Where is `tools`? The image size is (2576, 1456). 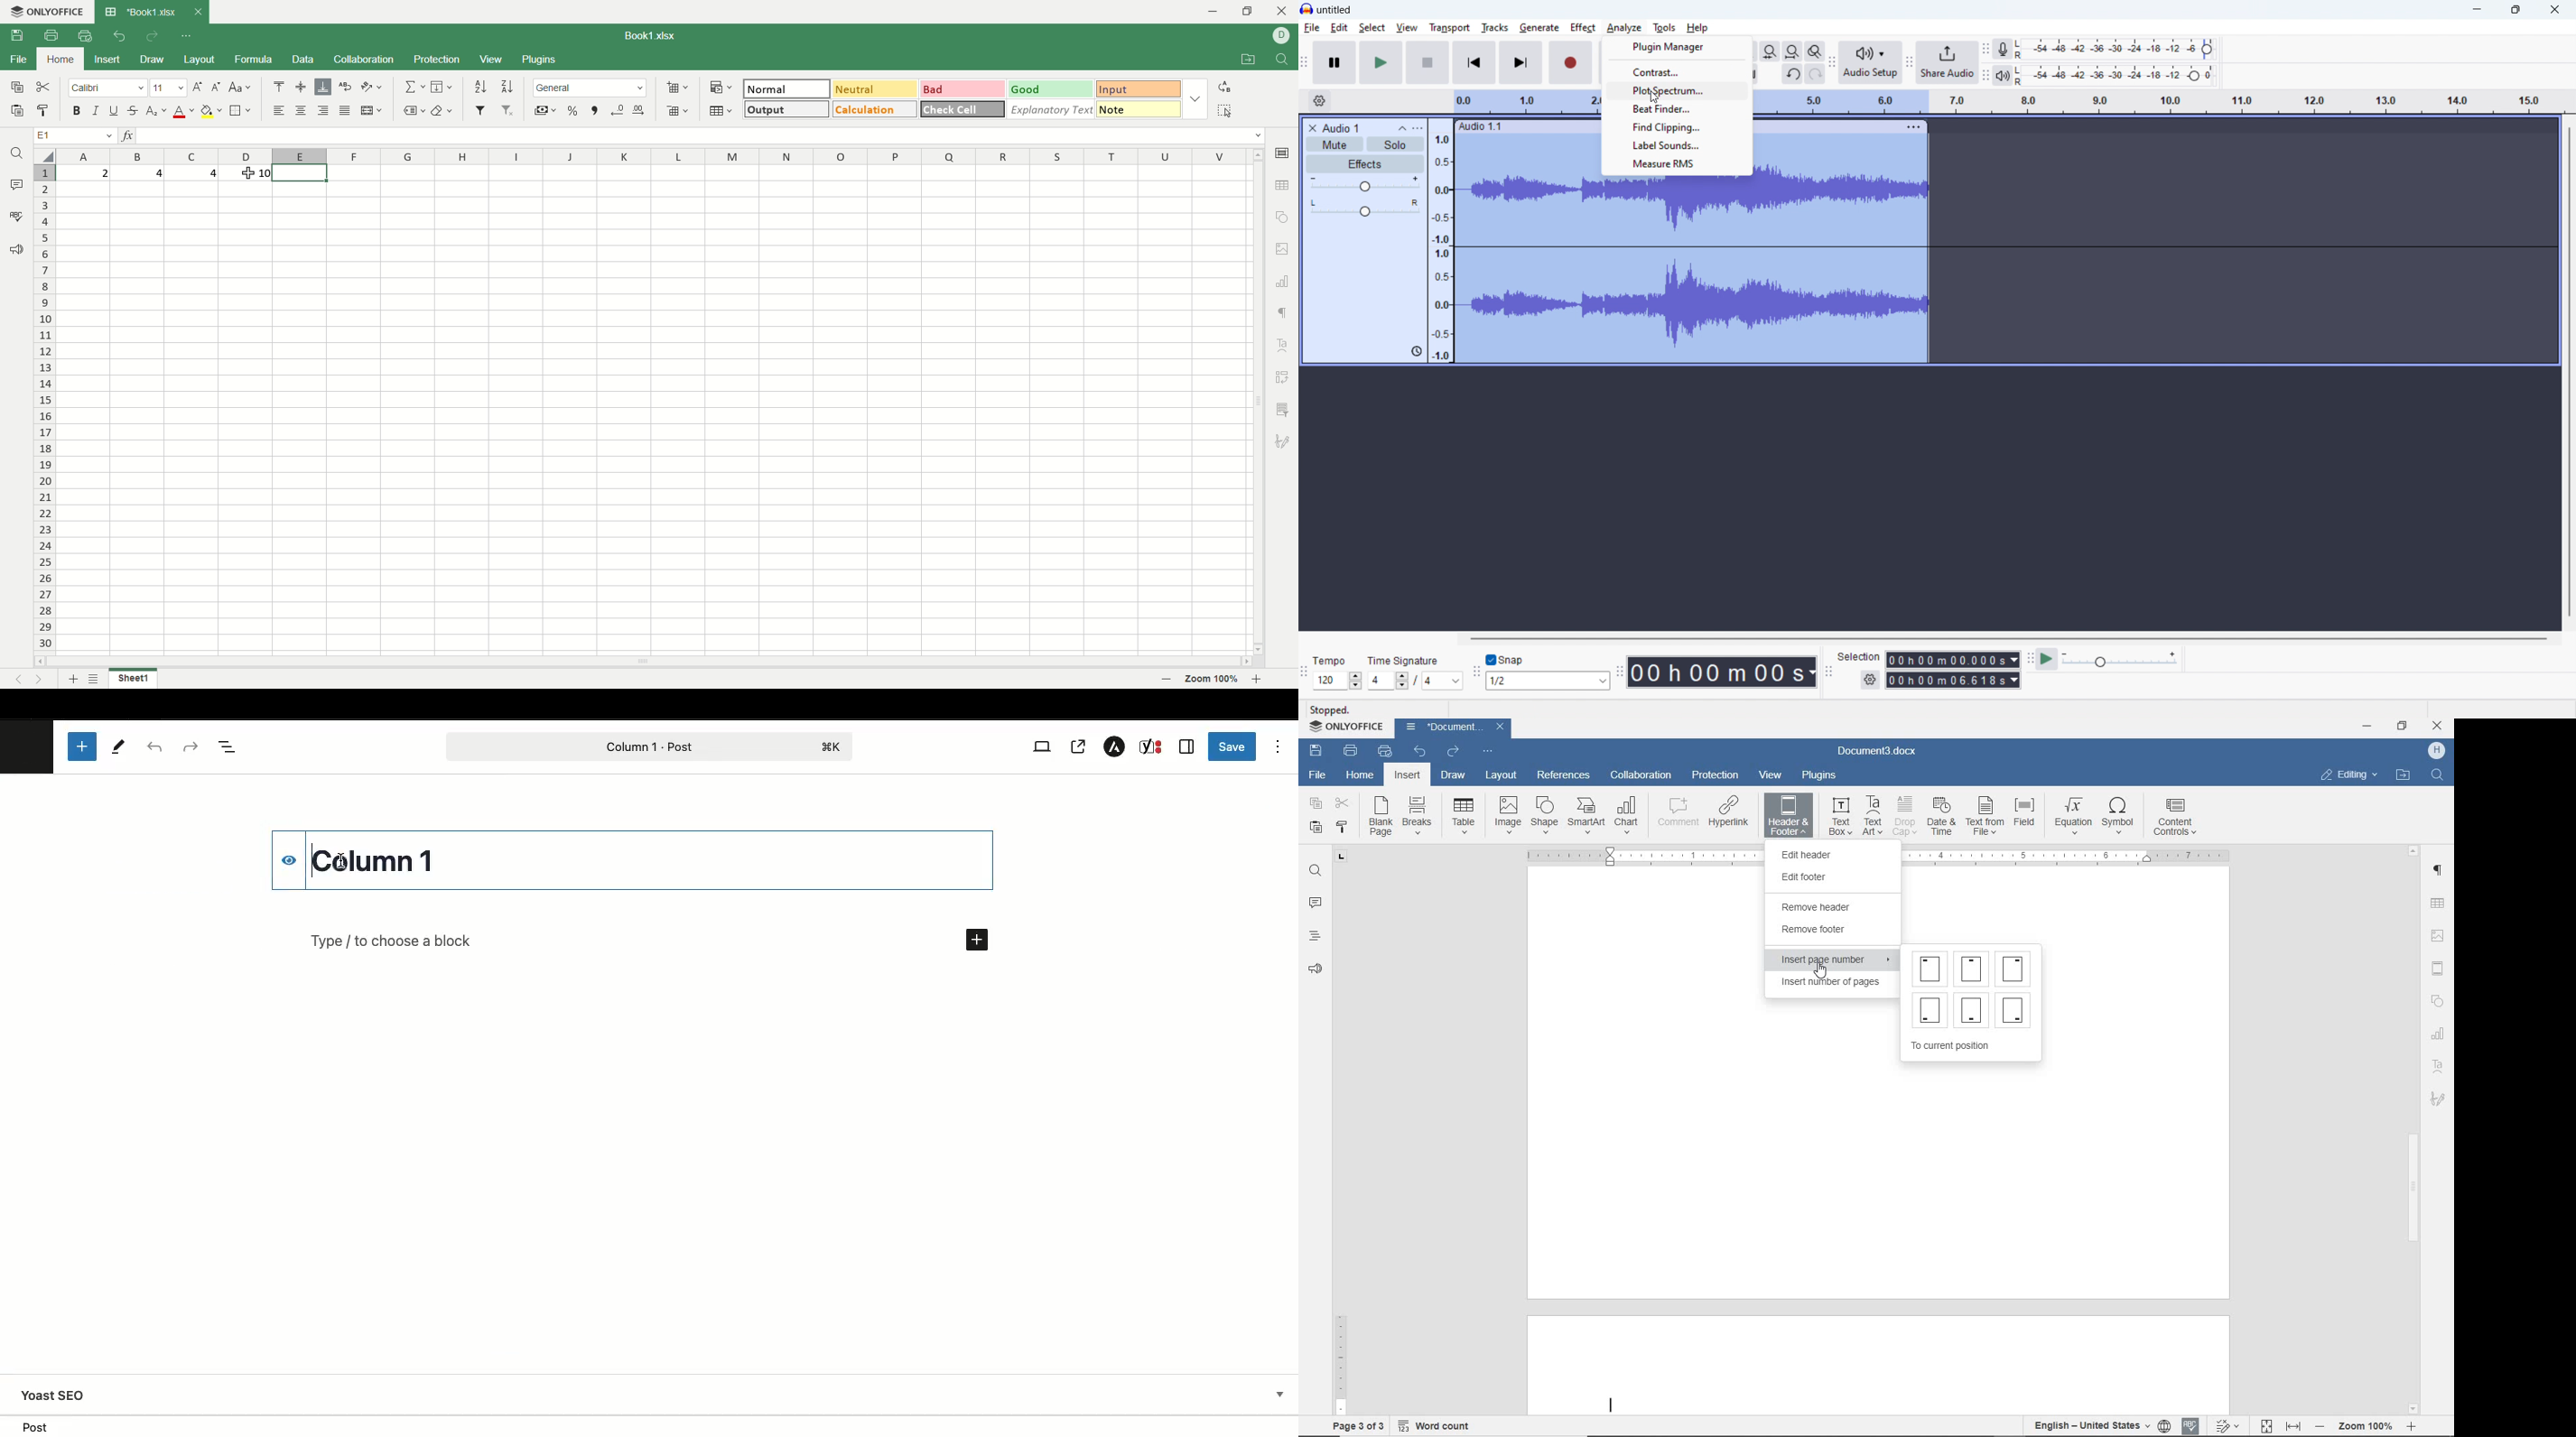
tools is located at coordinates (1664, 27).